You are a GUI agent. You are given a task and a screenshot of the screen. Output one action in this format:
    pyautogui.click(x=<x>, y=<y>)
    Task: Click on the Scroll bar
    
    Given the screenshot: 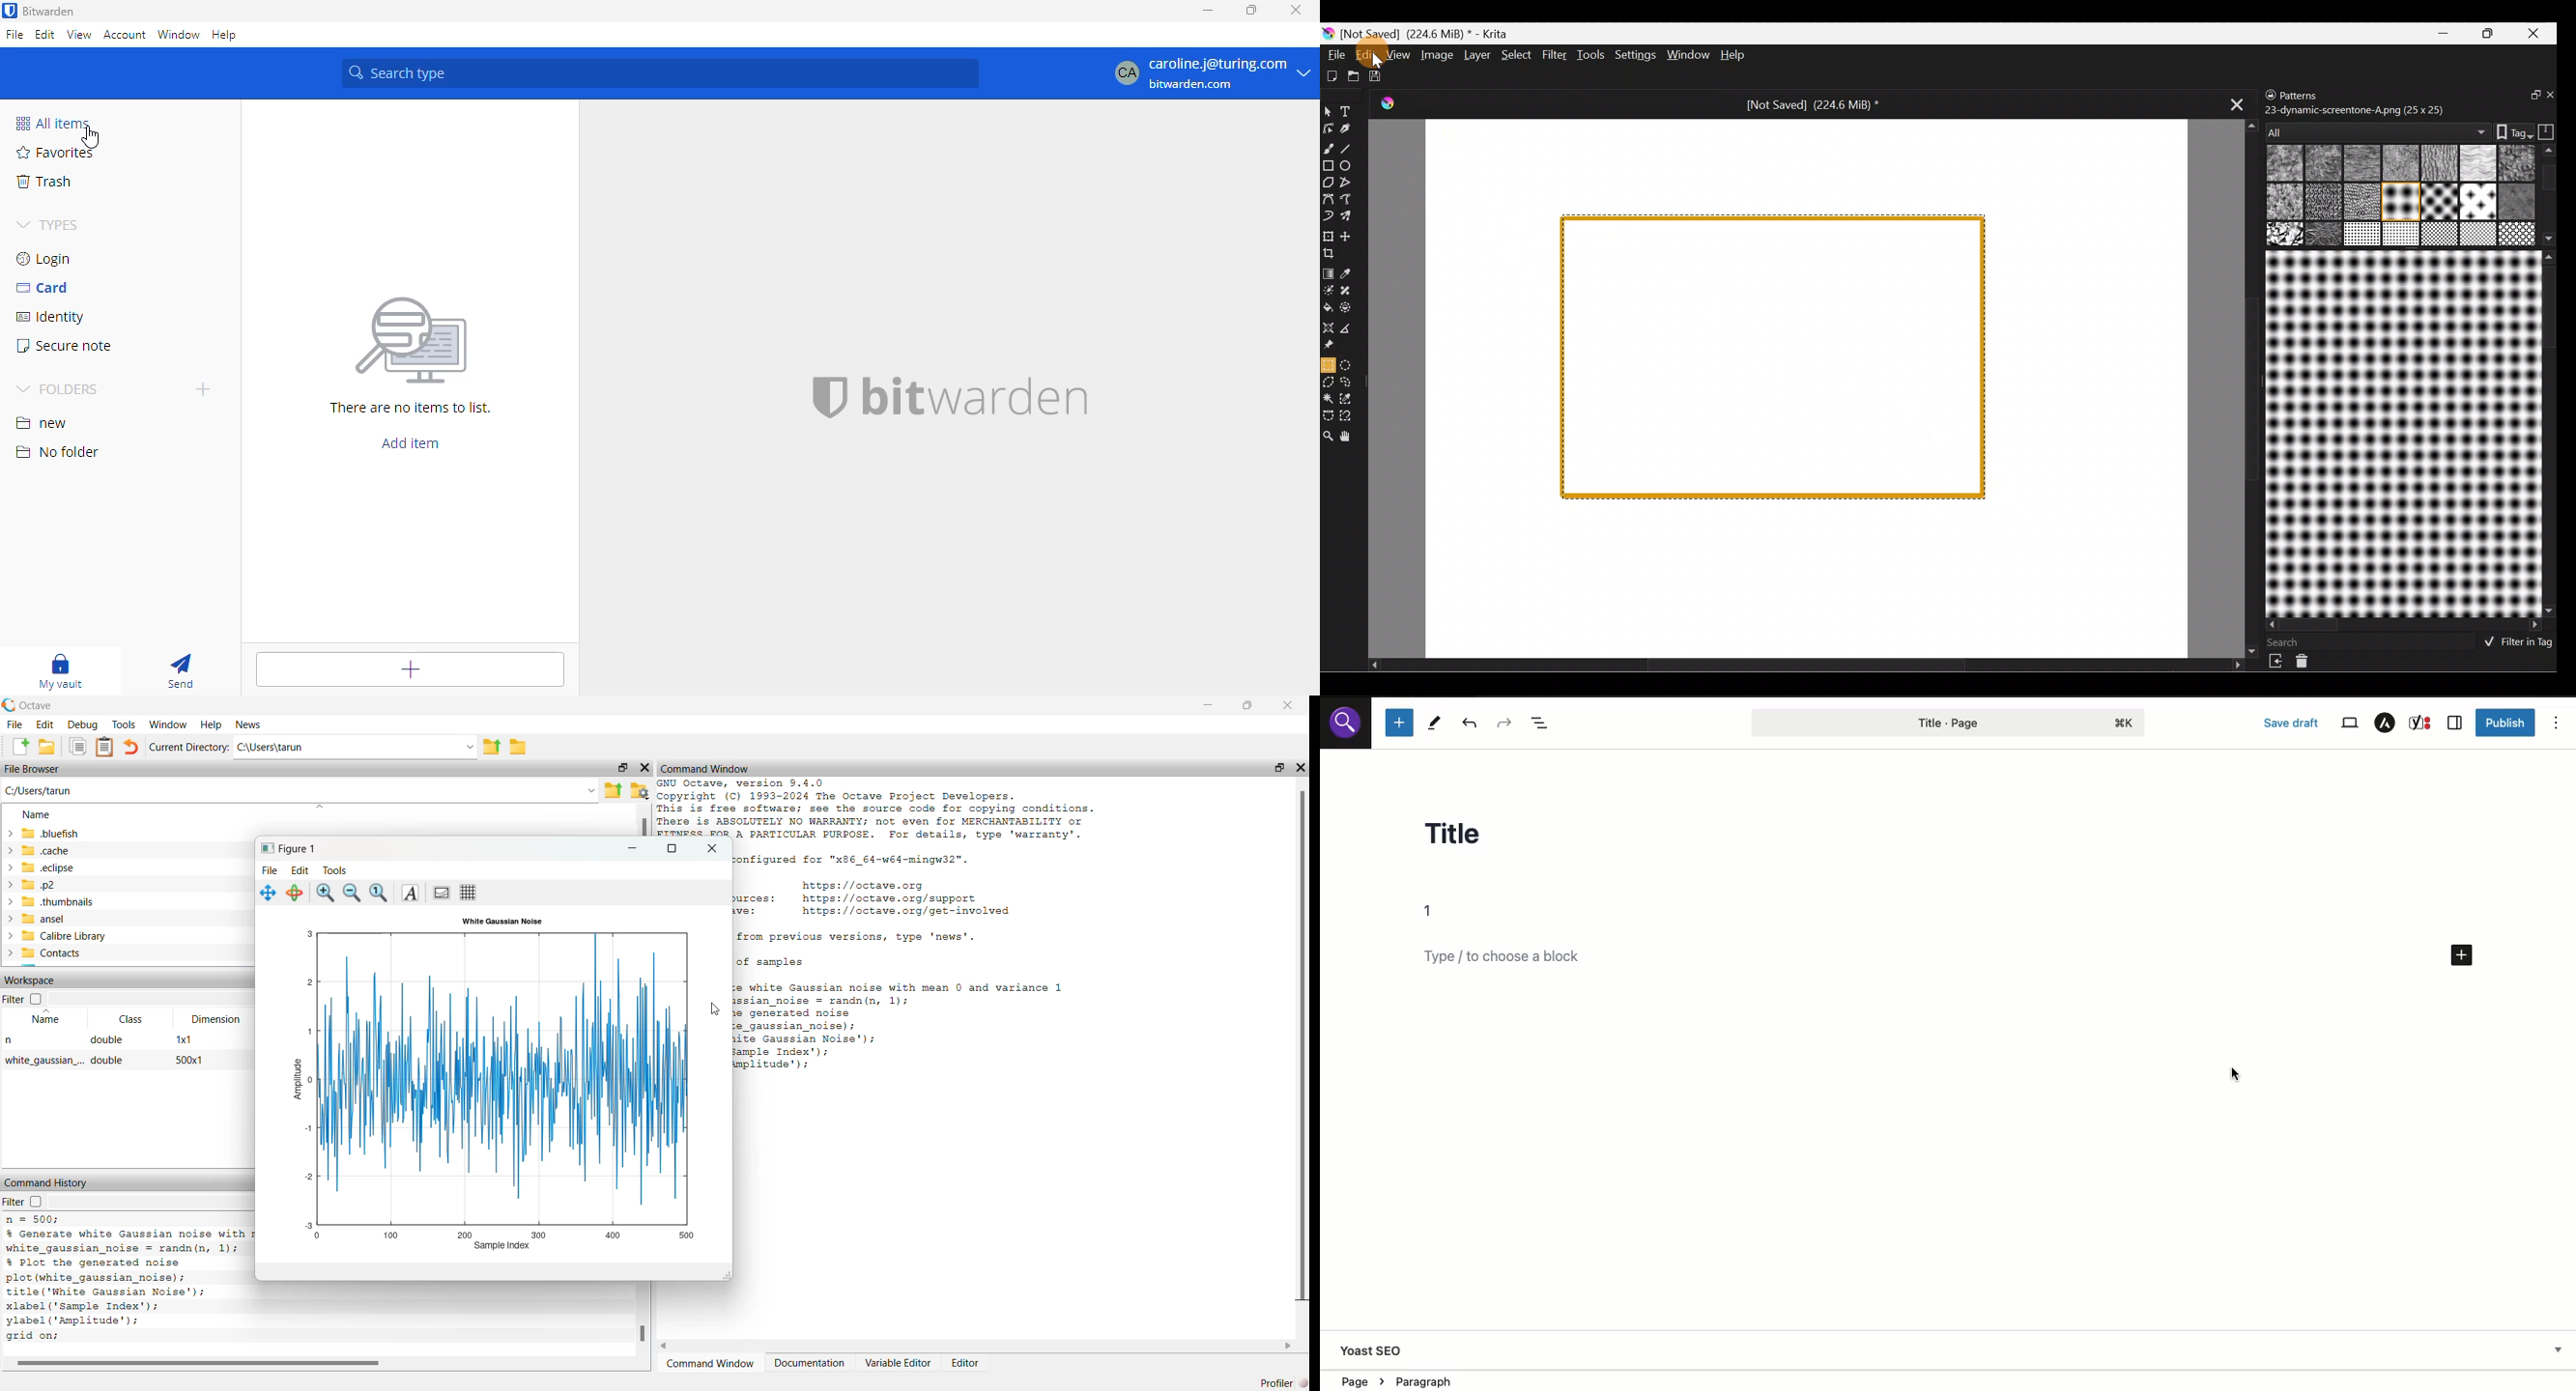 What is the action you would take?
    pyautogui.click(x=2549, y=195)
    